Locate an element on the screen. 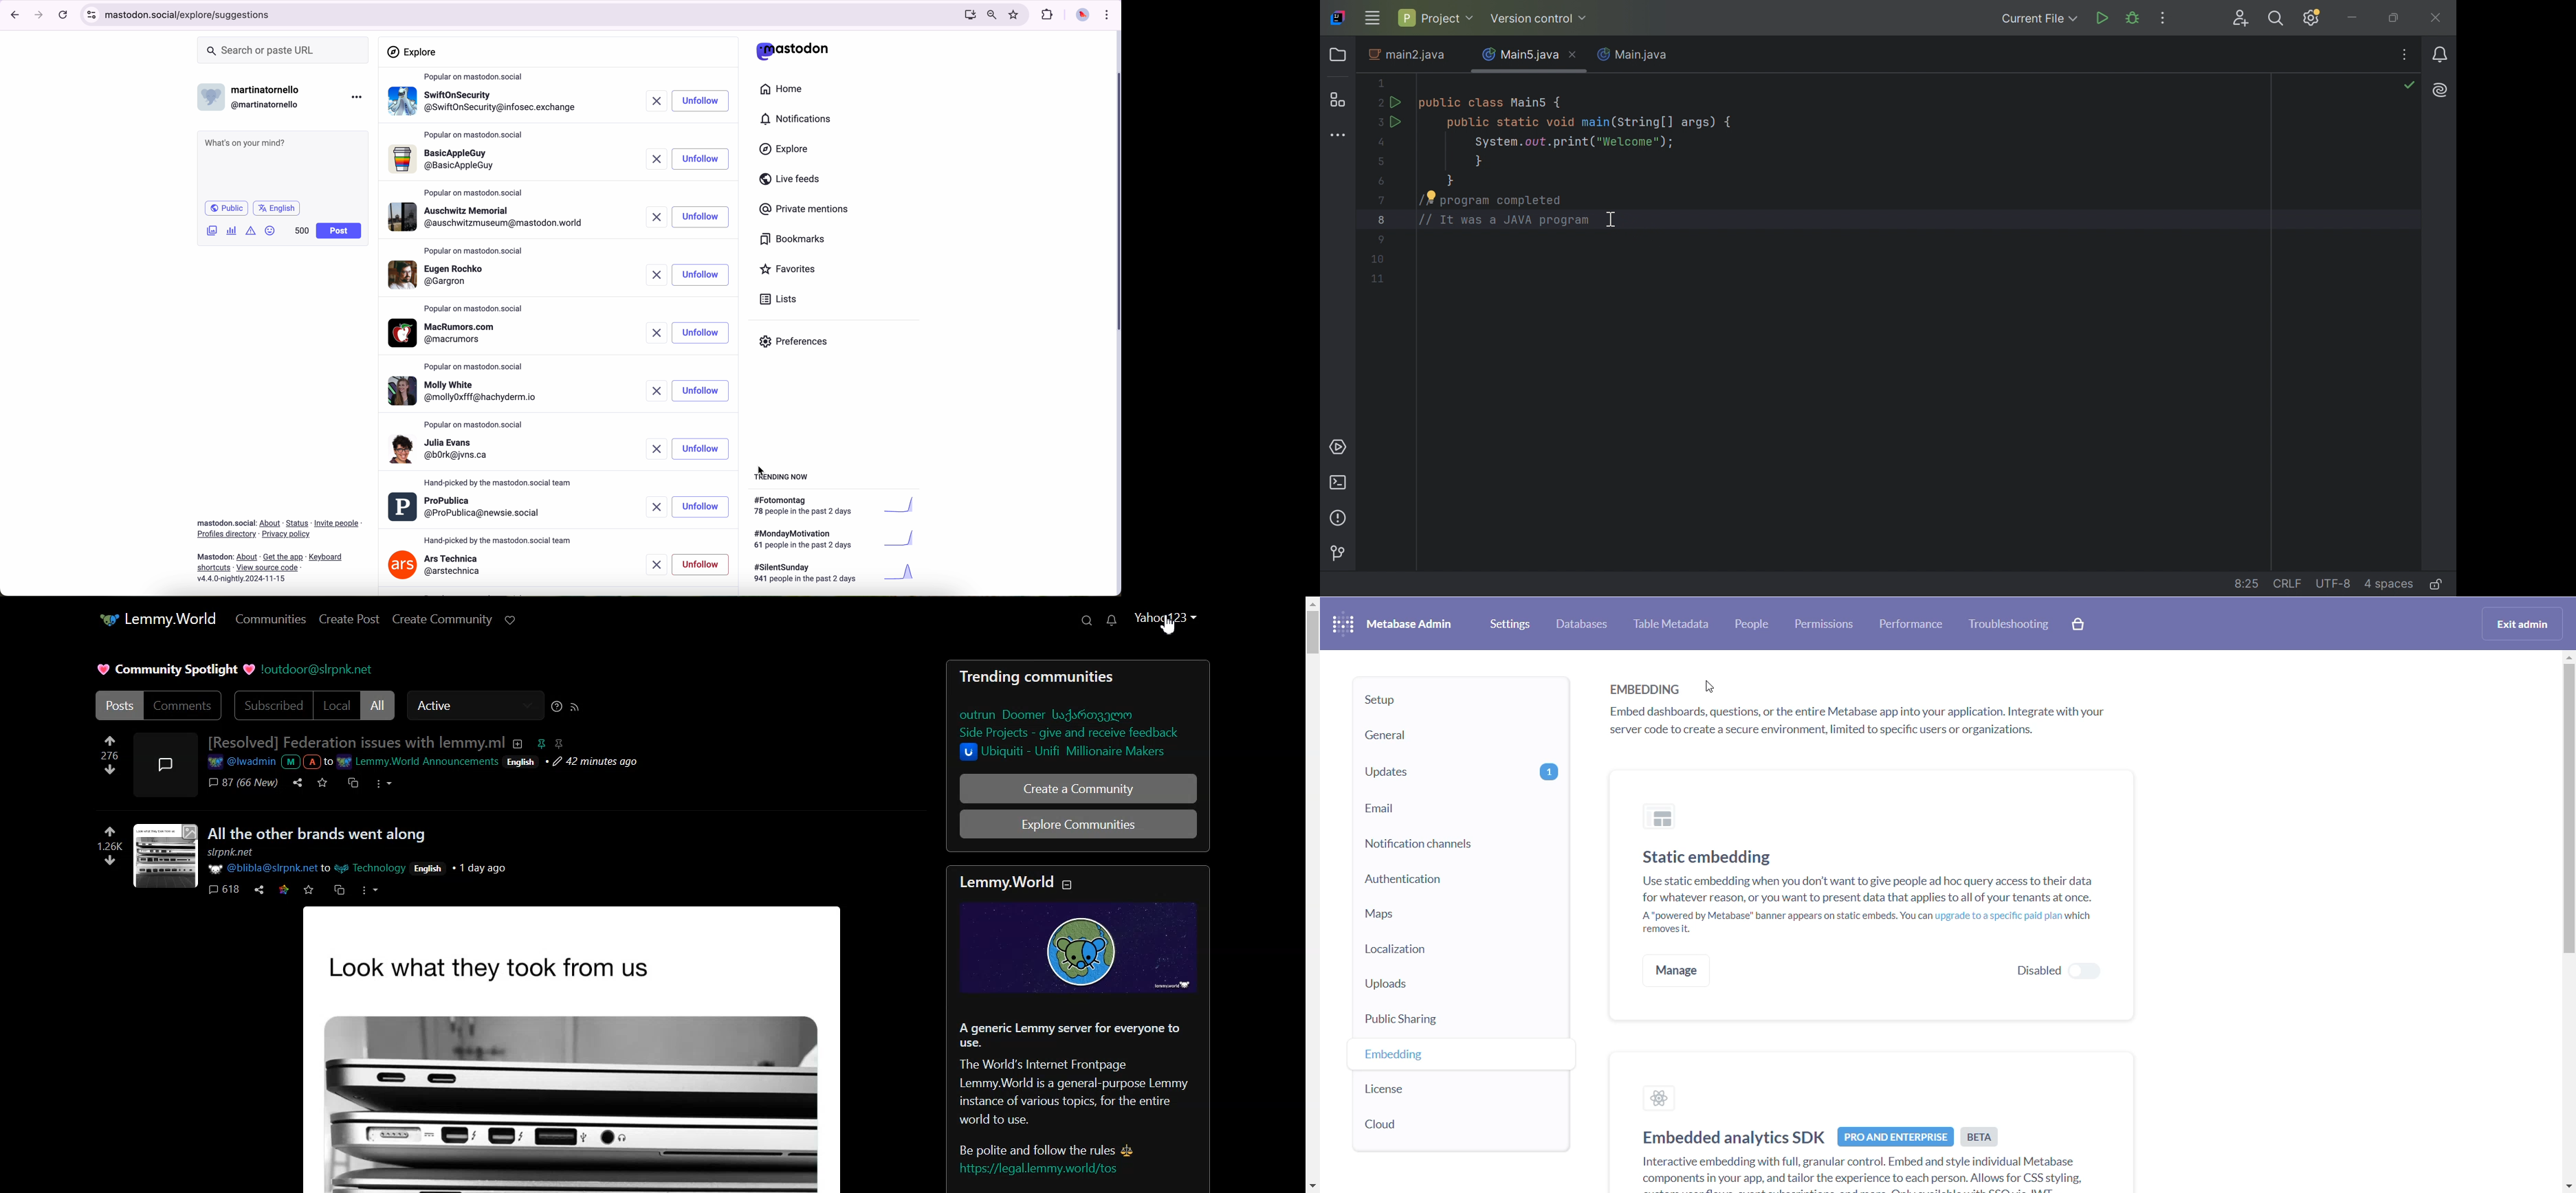  table metadata is located at coordinates (1668, 623).